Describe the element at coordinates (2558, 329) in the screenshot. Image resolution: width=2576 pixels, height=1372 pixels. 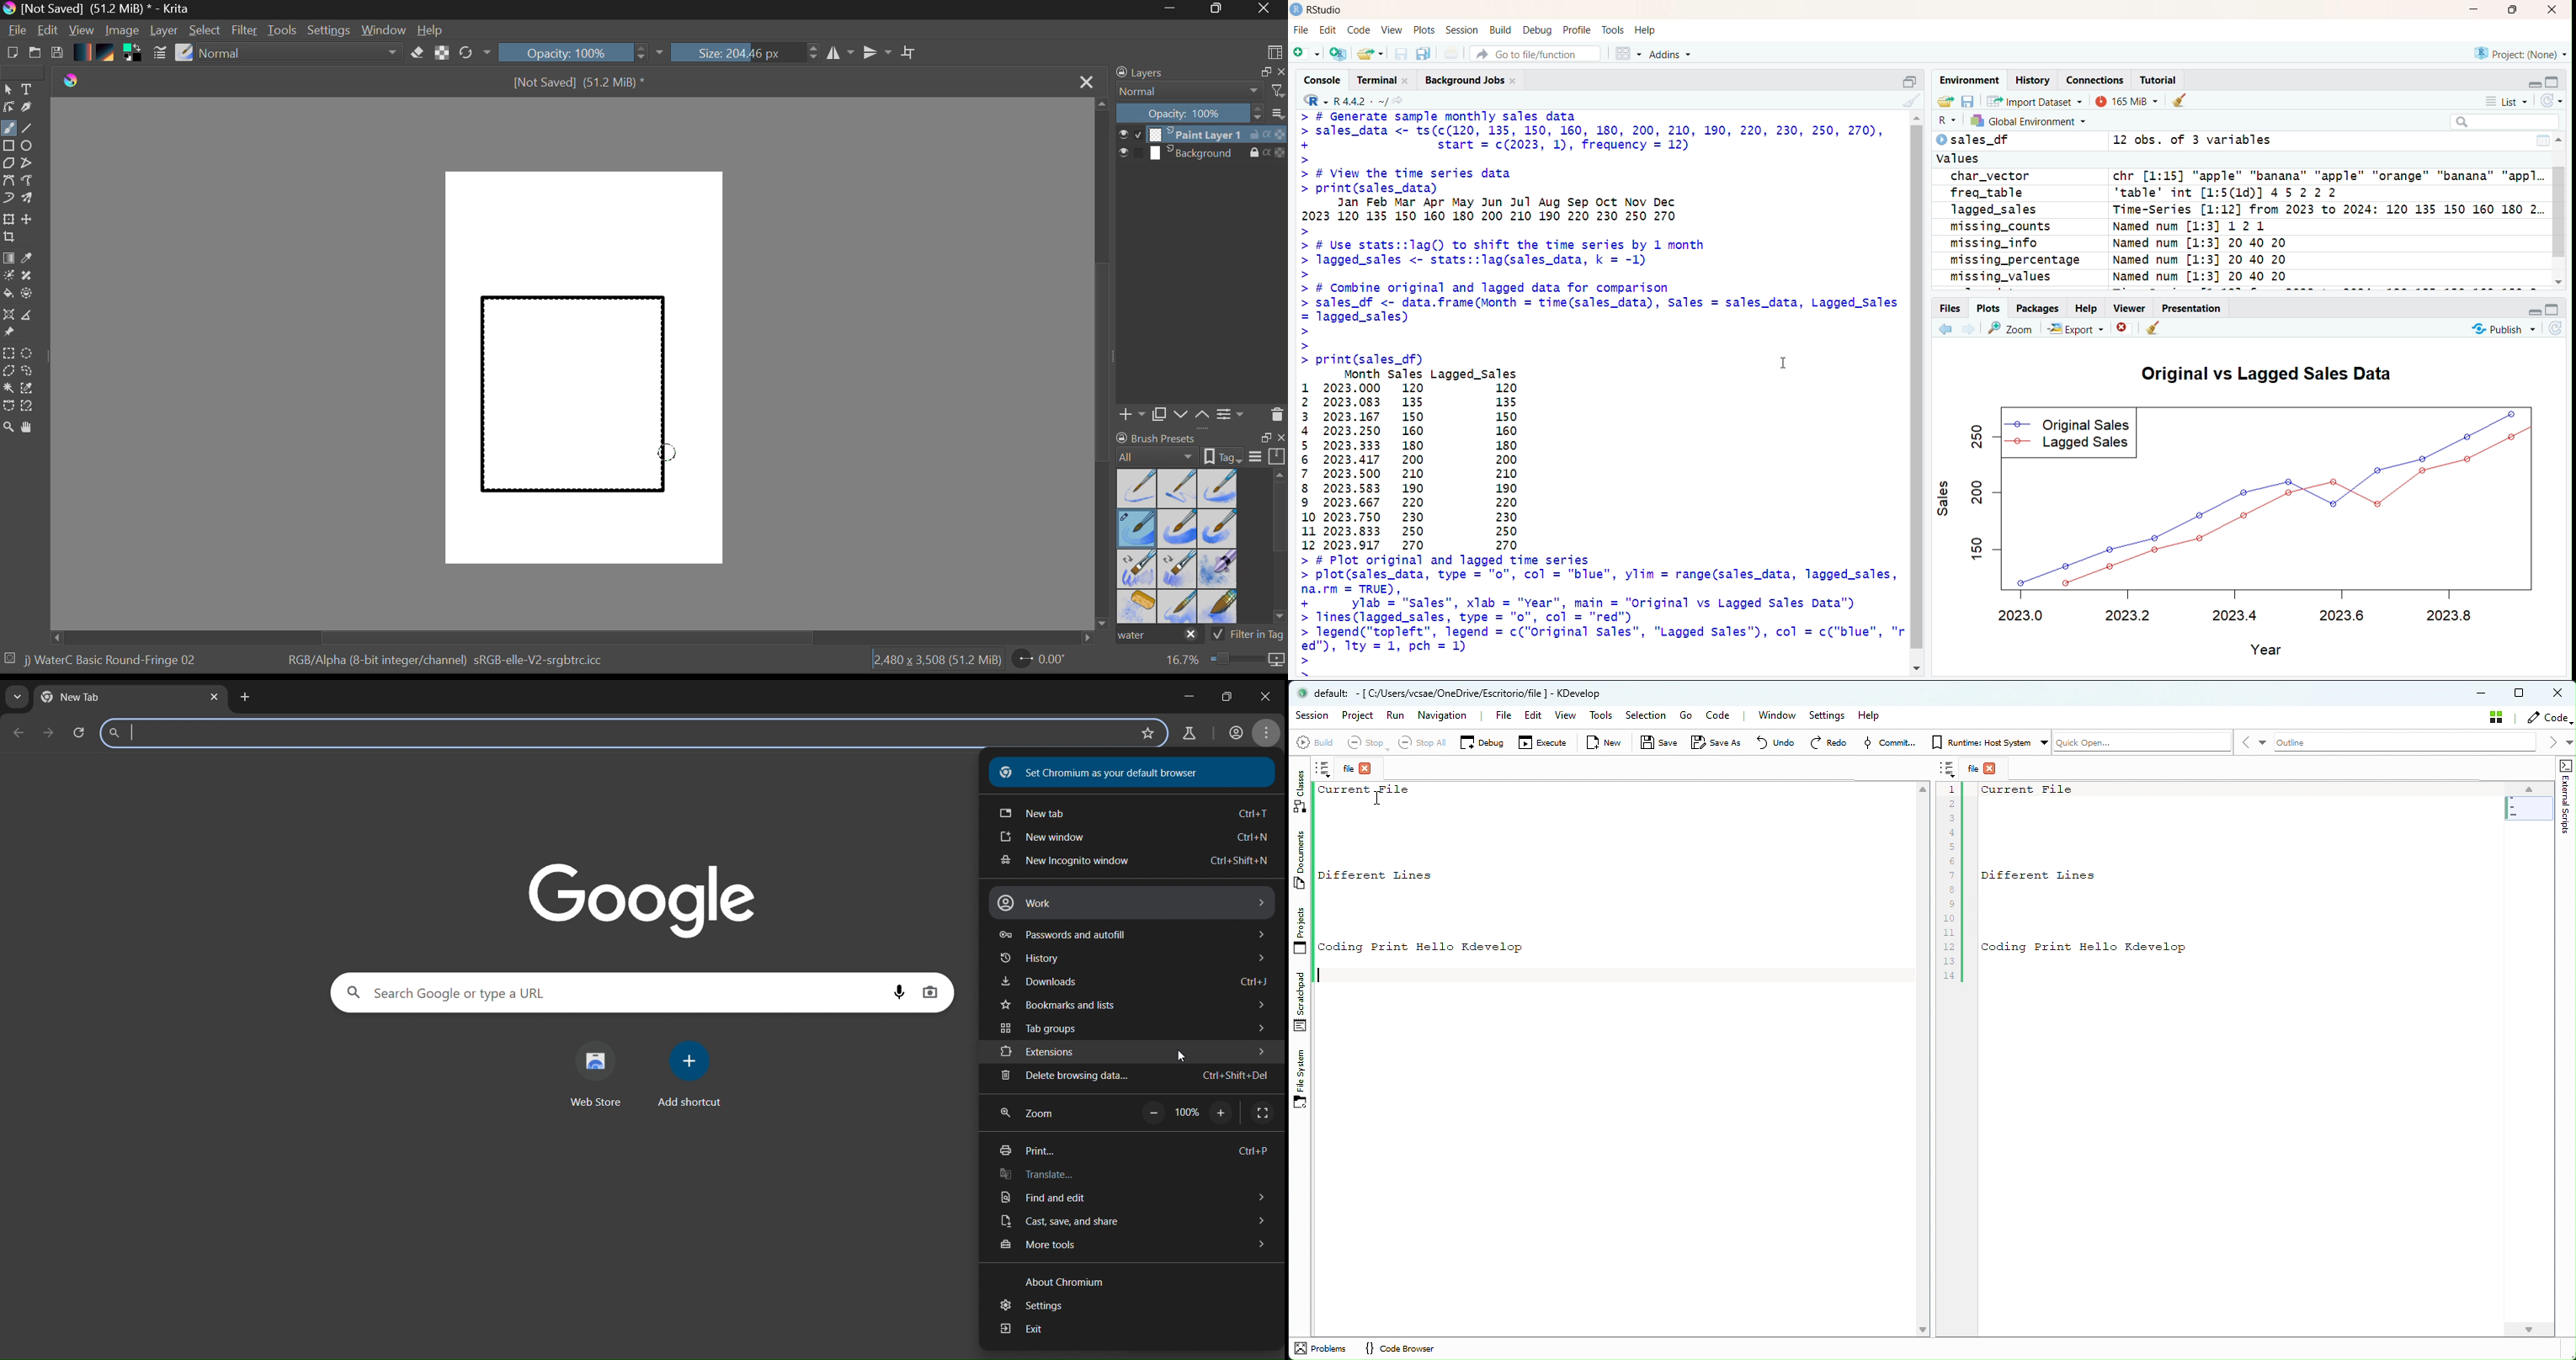
I see `refresh current plot` at that location.